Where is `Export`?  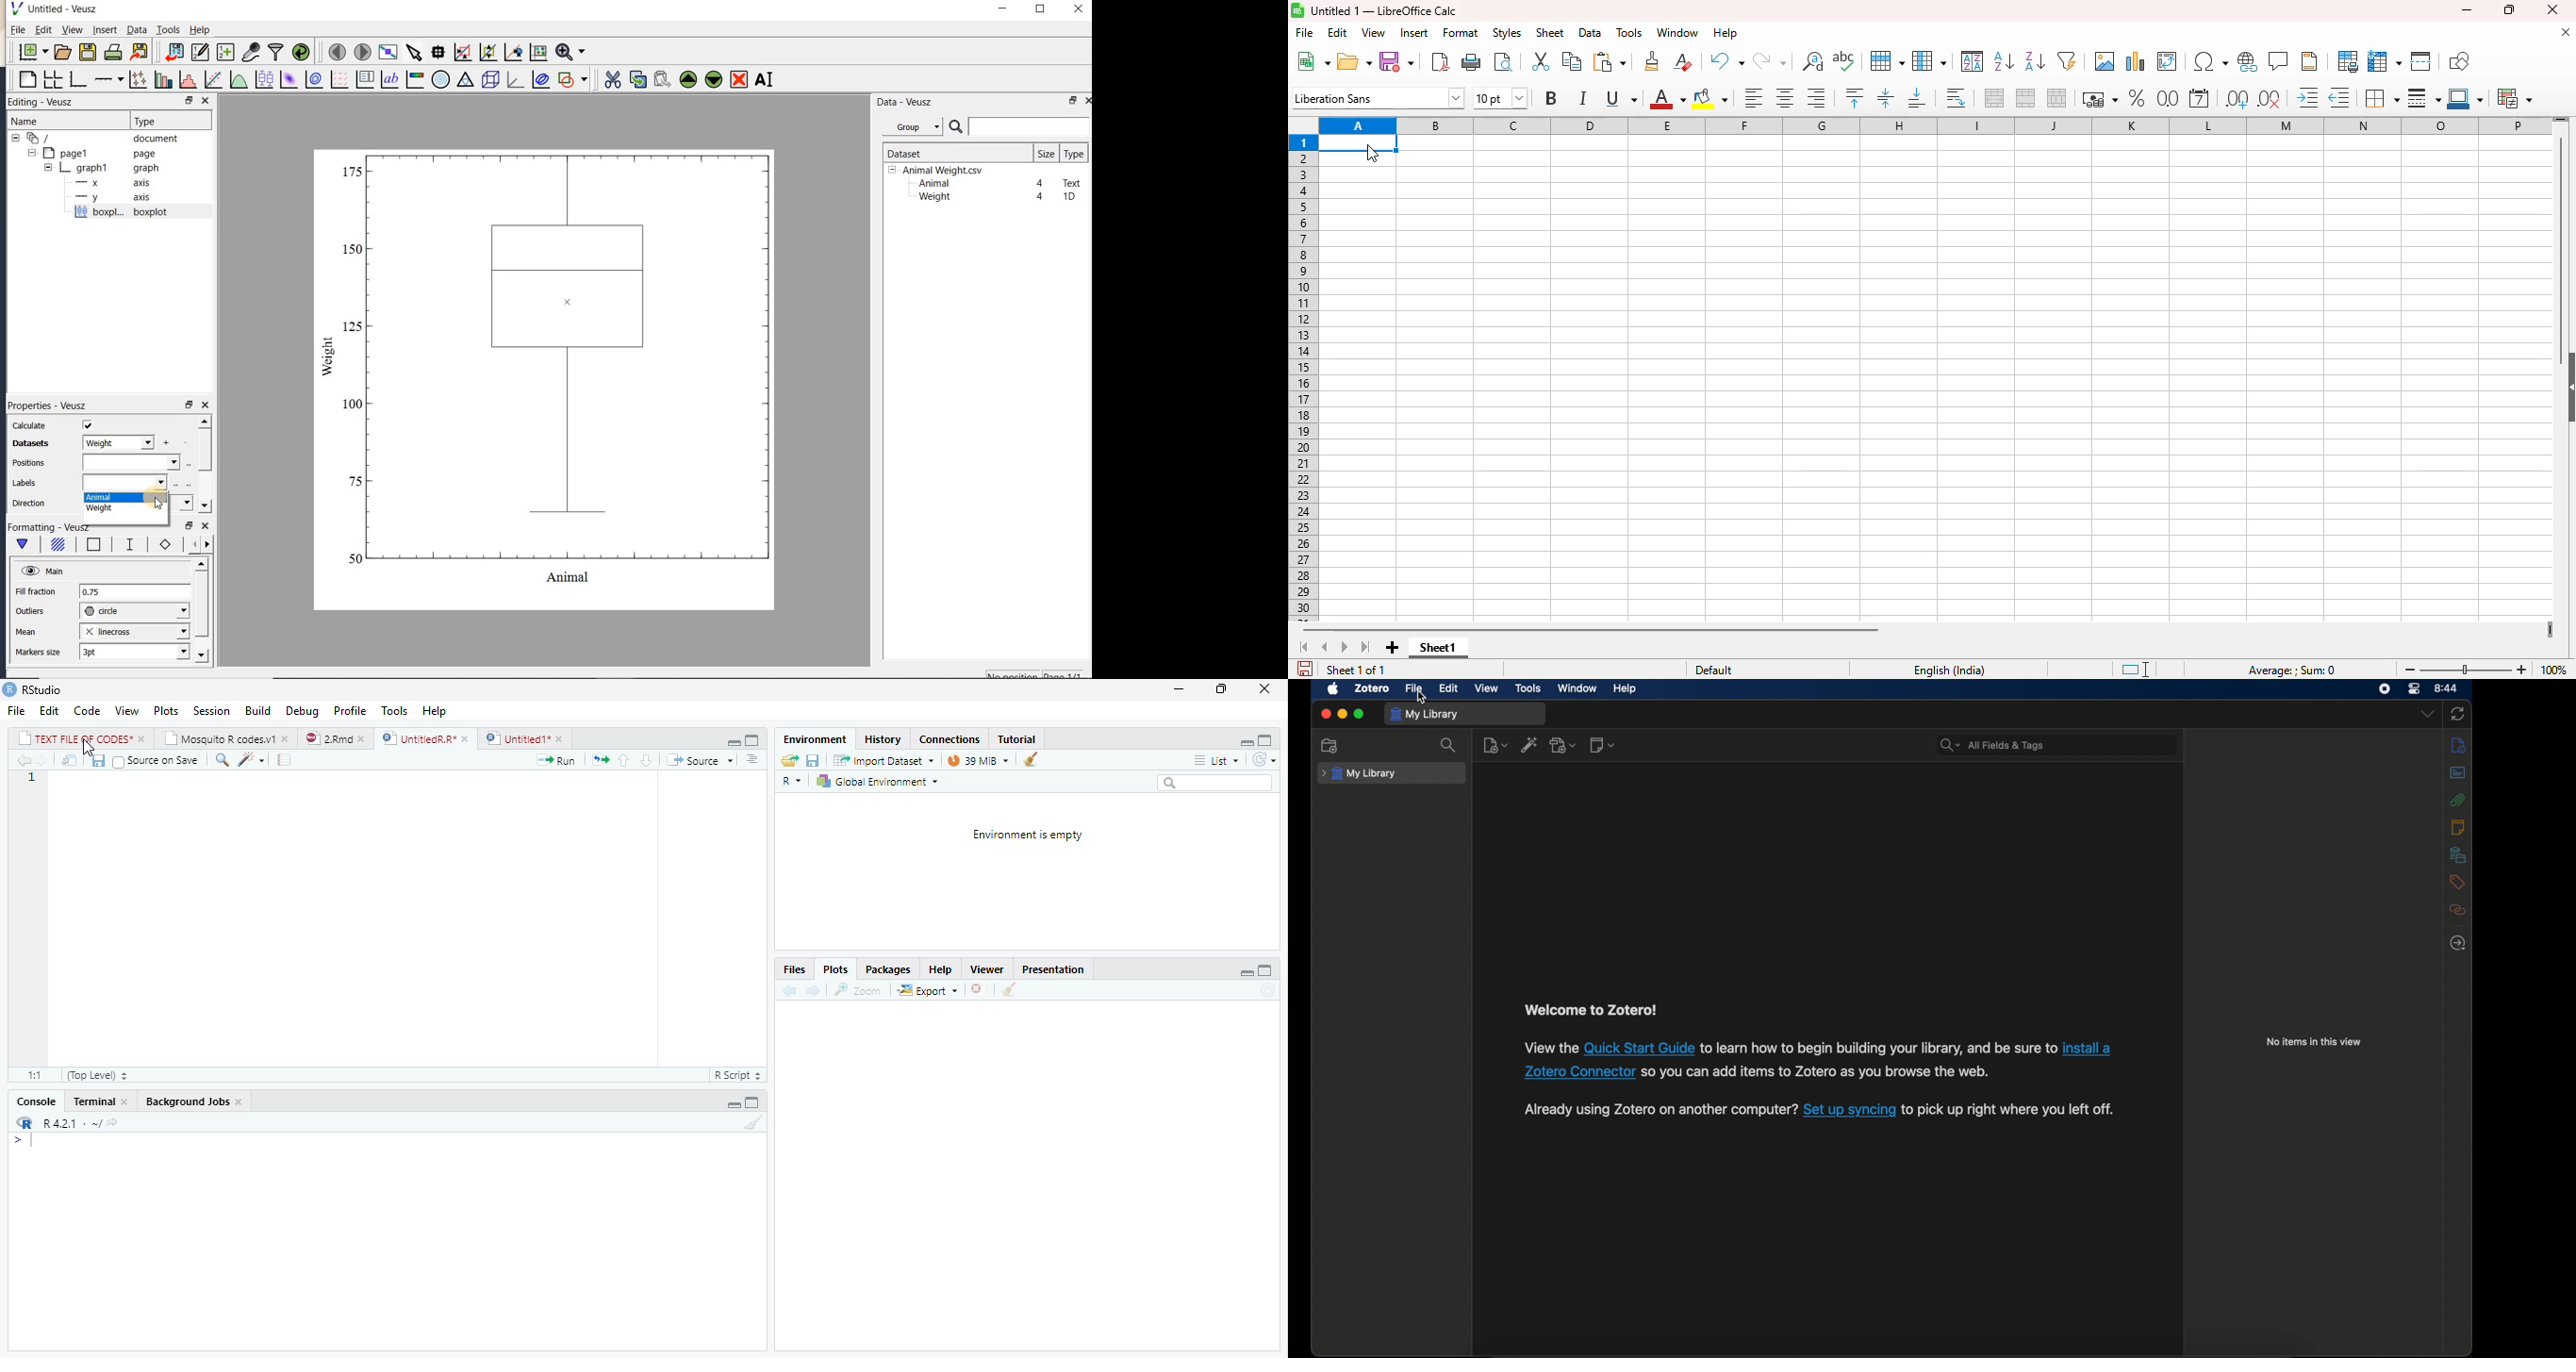
Export is located at coordinates (928, 990).